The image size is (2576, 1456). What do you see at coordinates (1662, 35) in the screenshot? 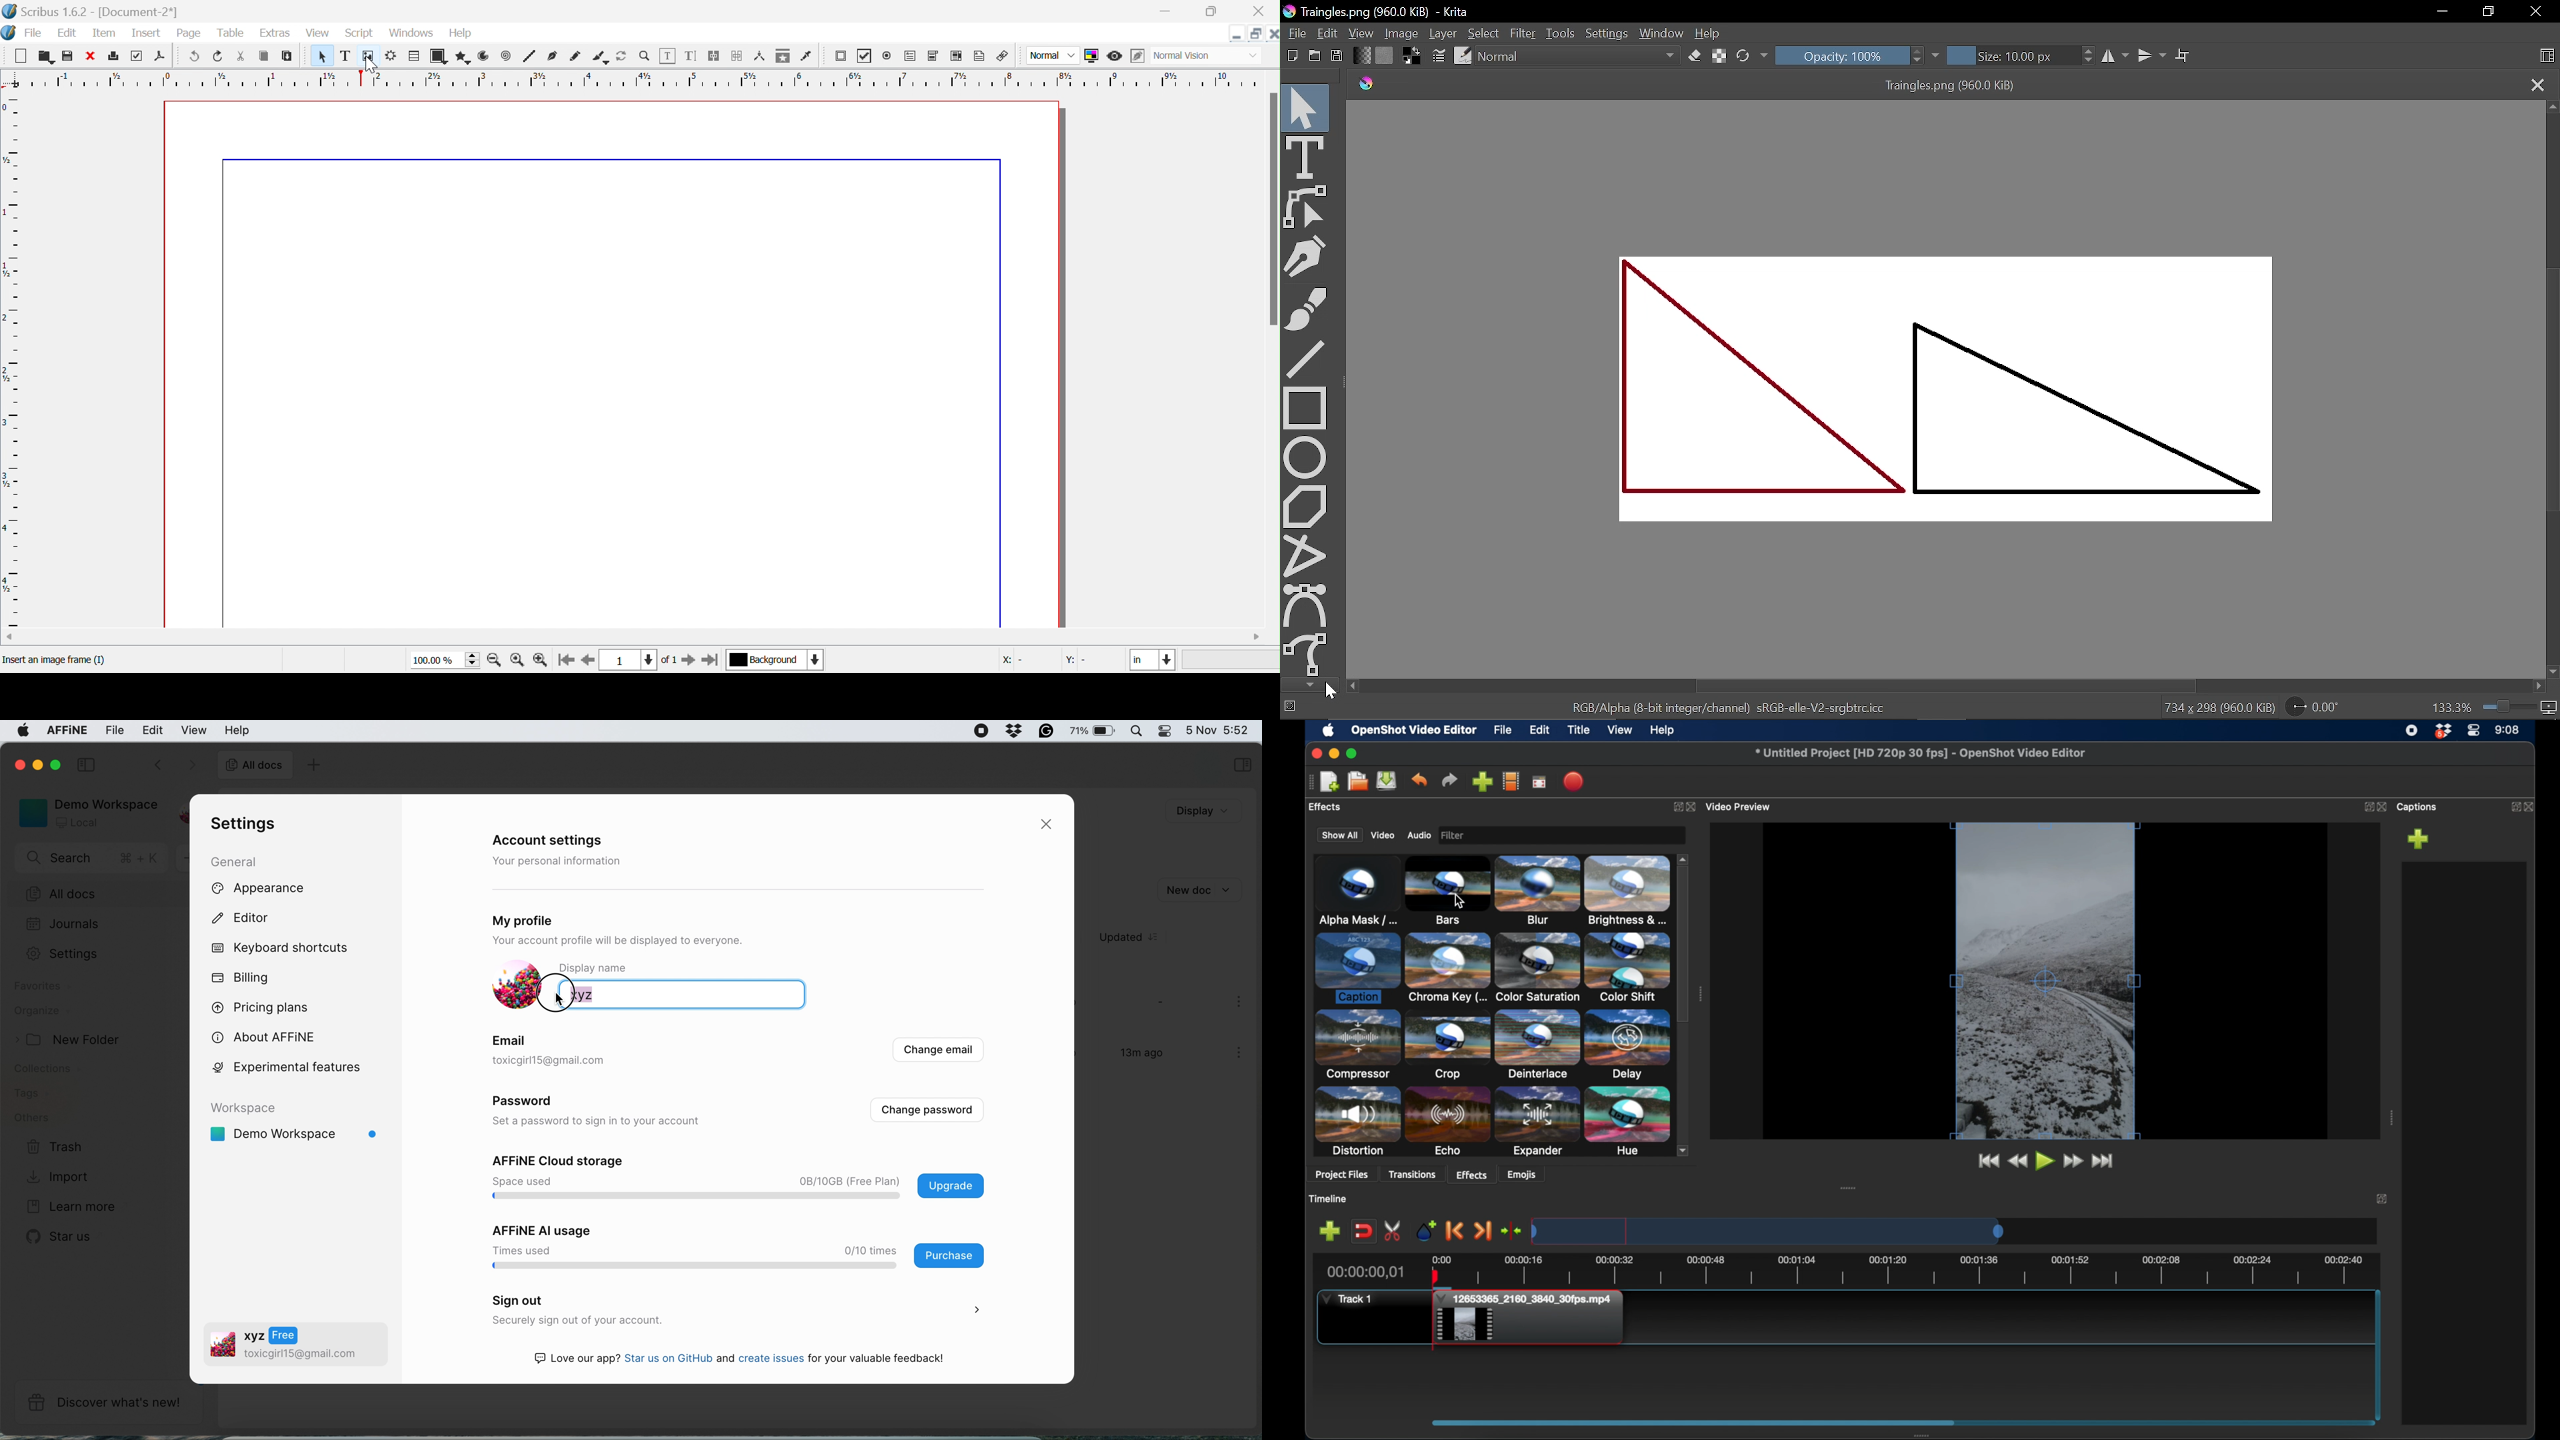
I see `Window` at bounding box center [1662, 35].